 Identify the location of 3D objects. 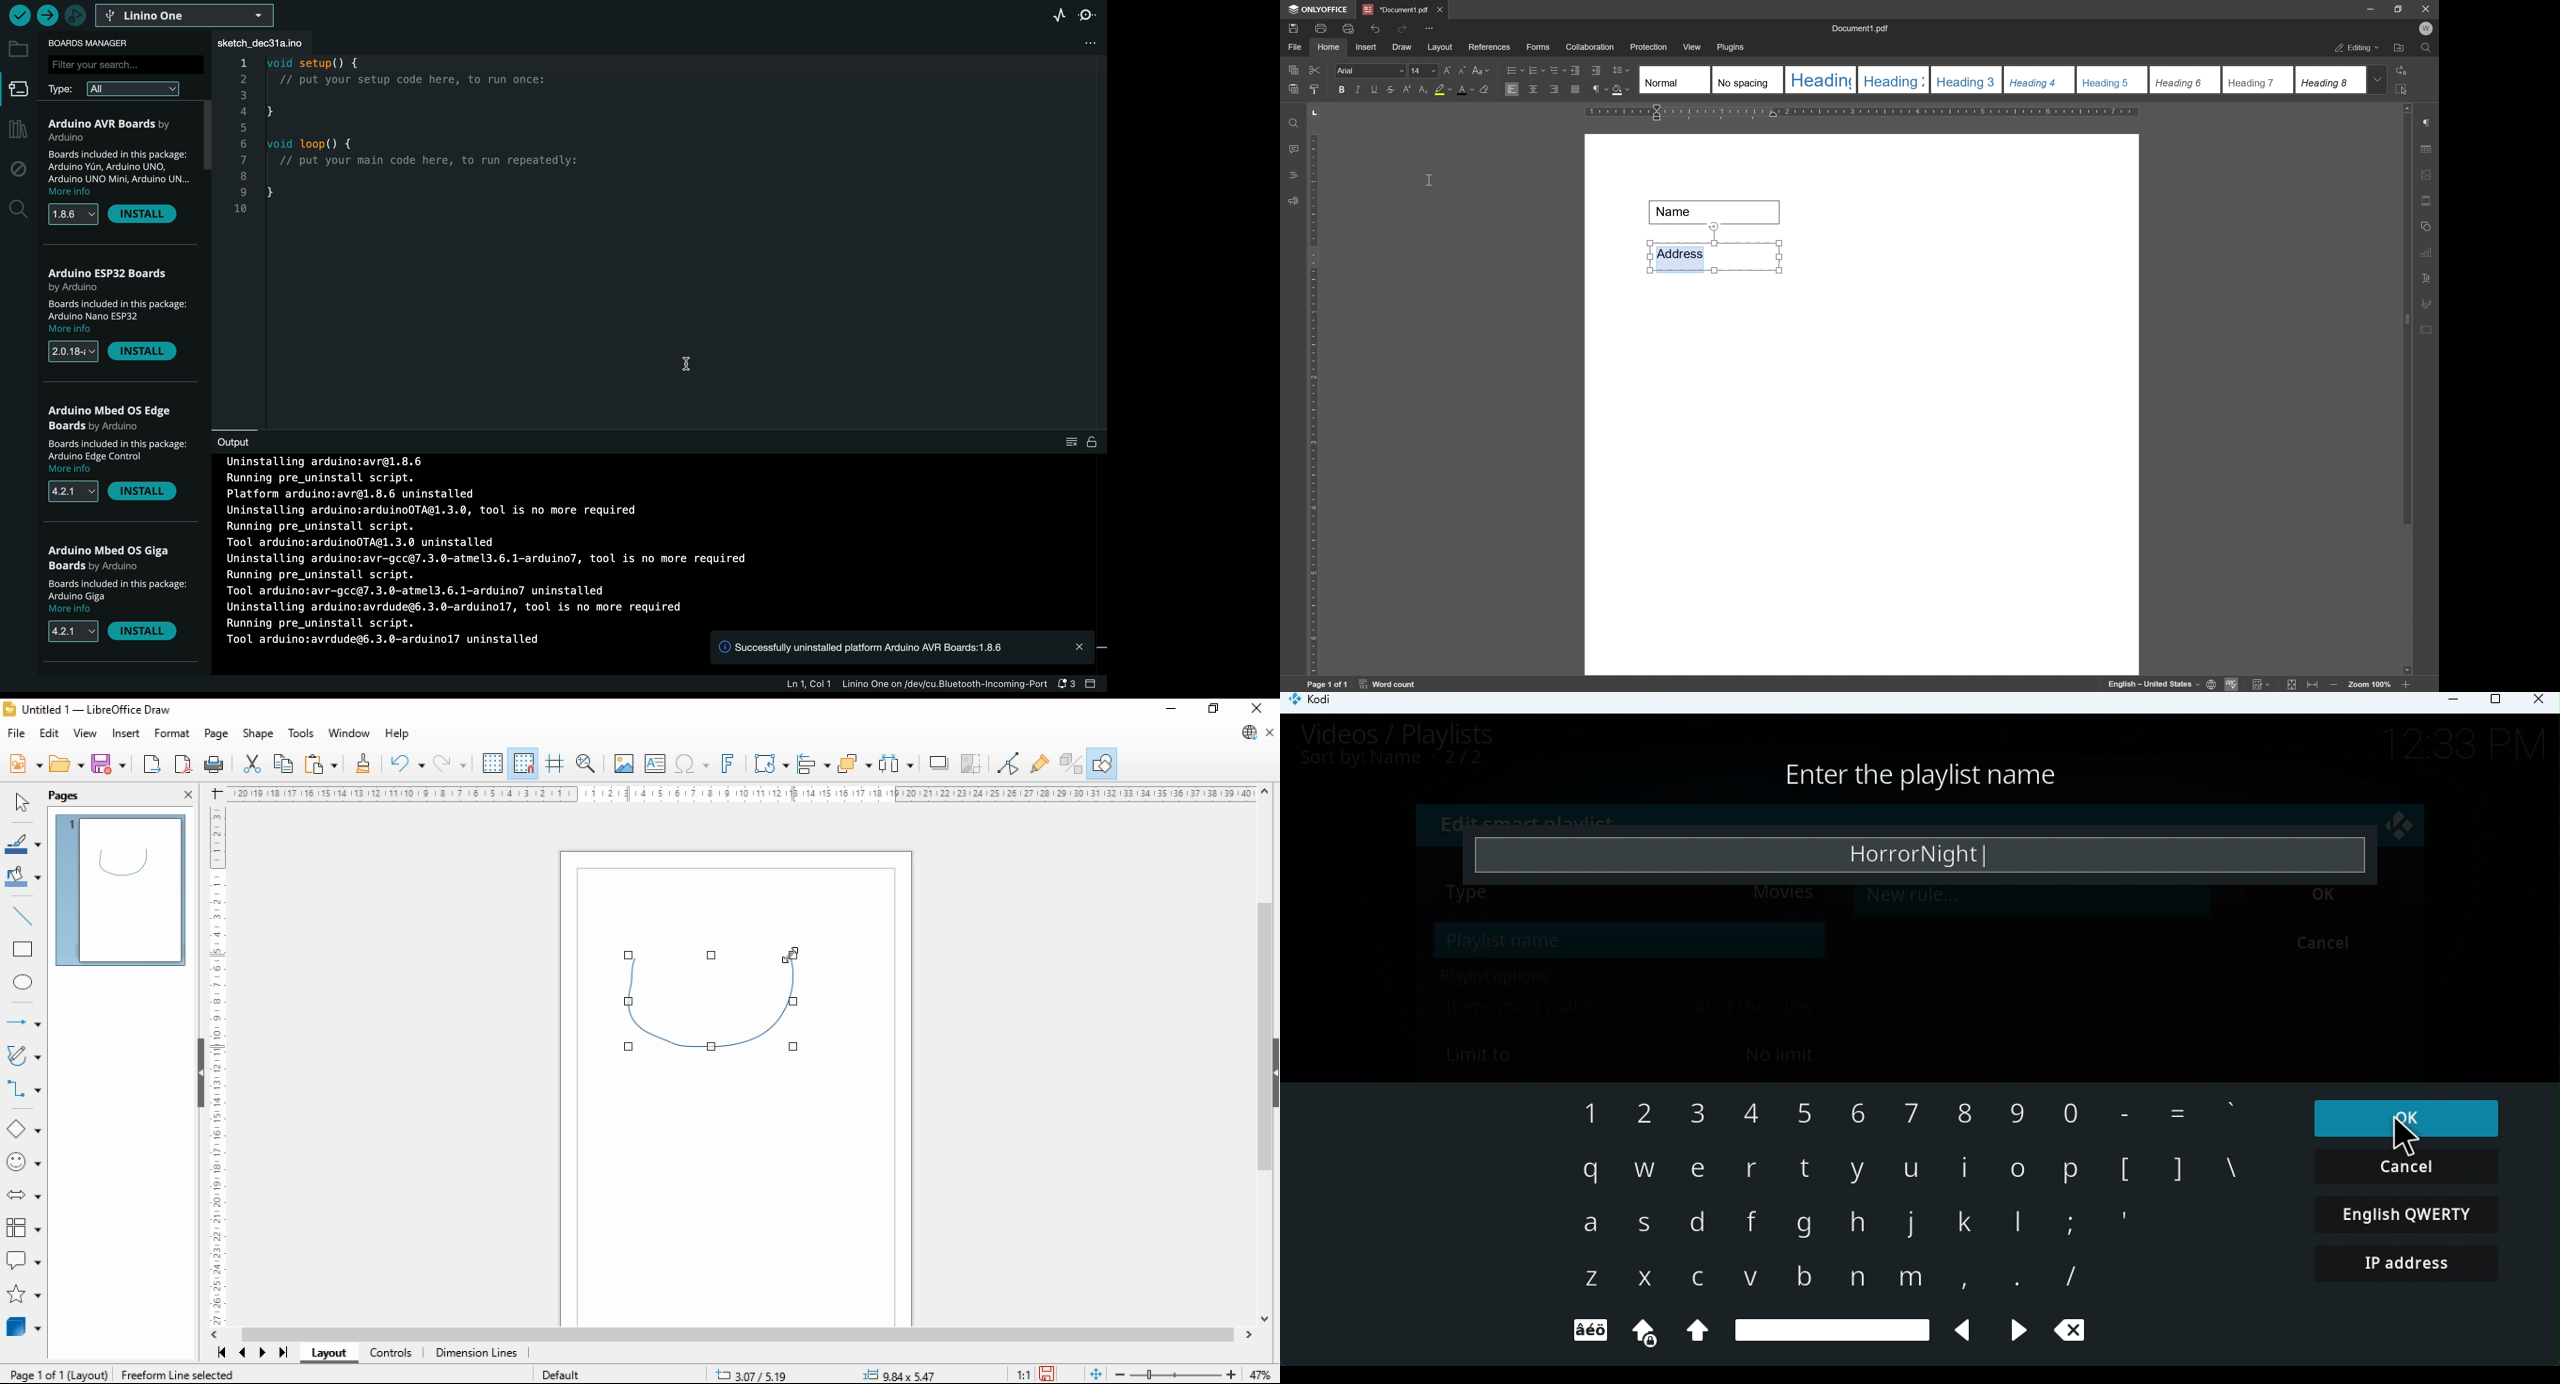
(22, 1327).